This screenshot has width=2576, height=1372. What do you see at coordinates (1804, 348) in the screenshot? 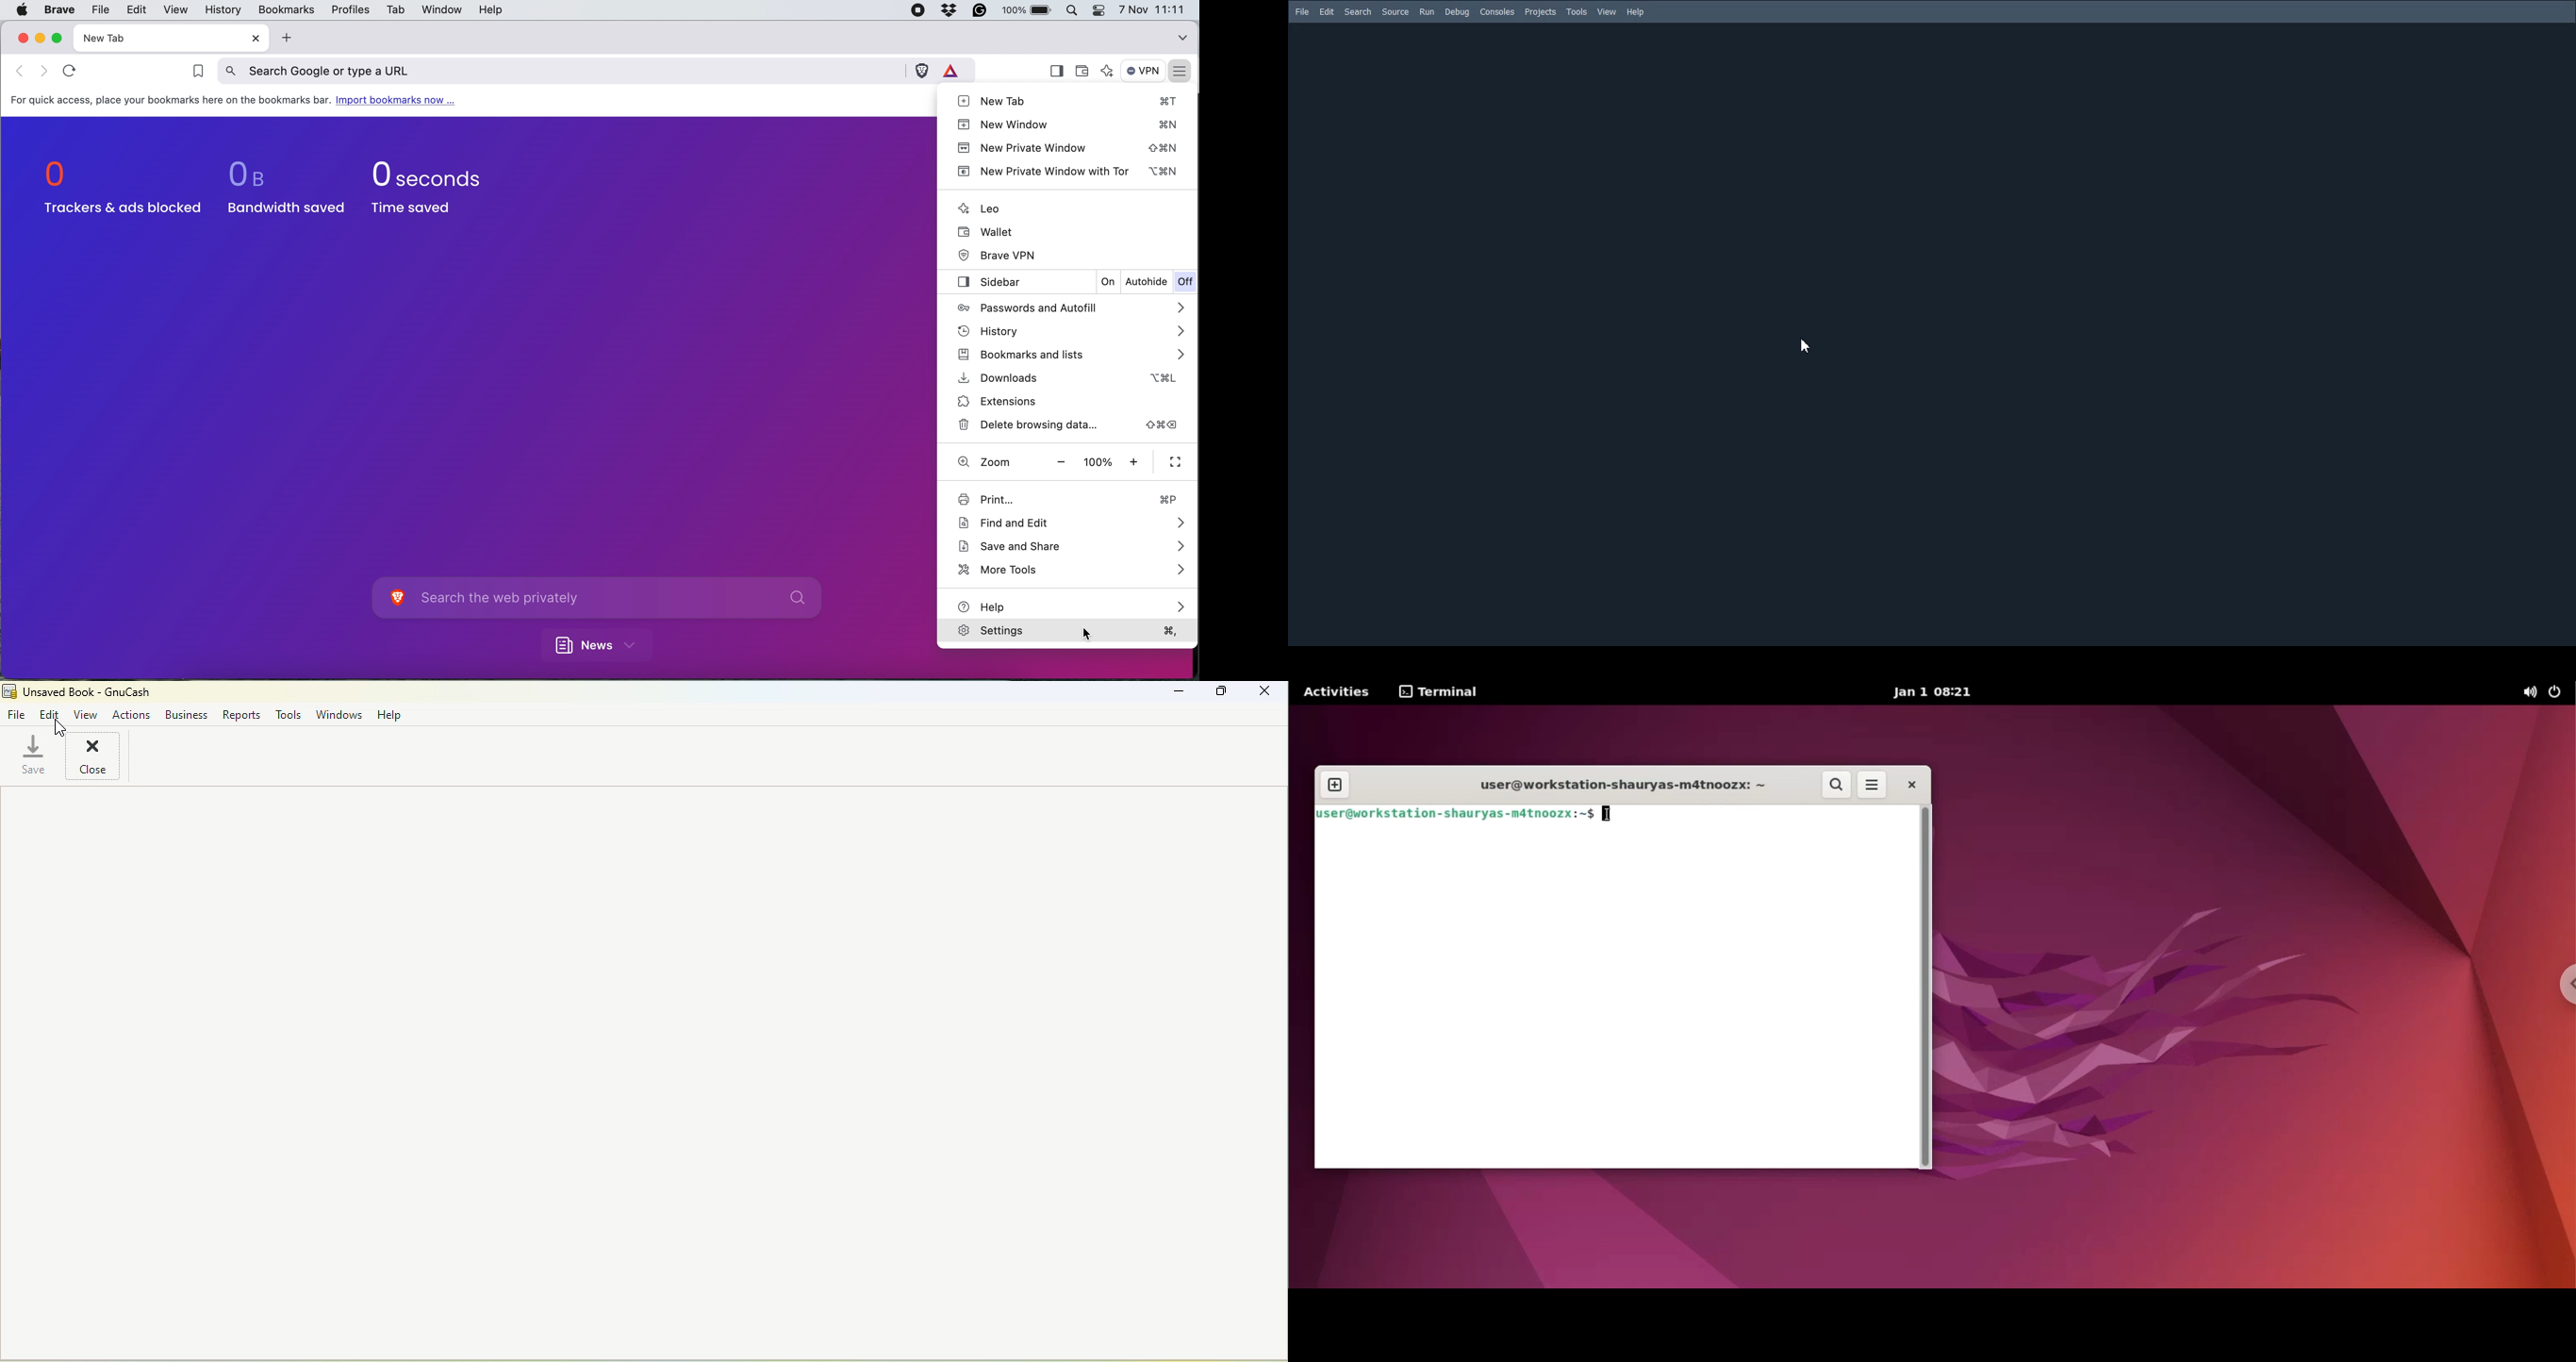
I see `Cursor` at bounding box center [1804, 348].